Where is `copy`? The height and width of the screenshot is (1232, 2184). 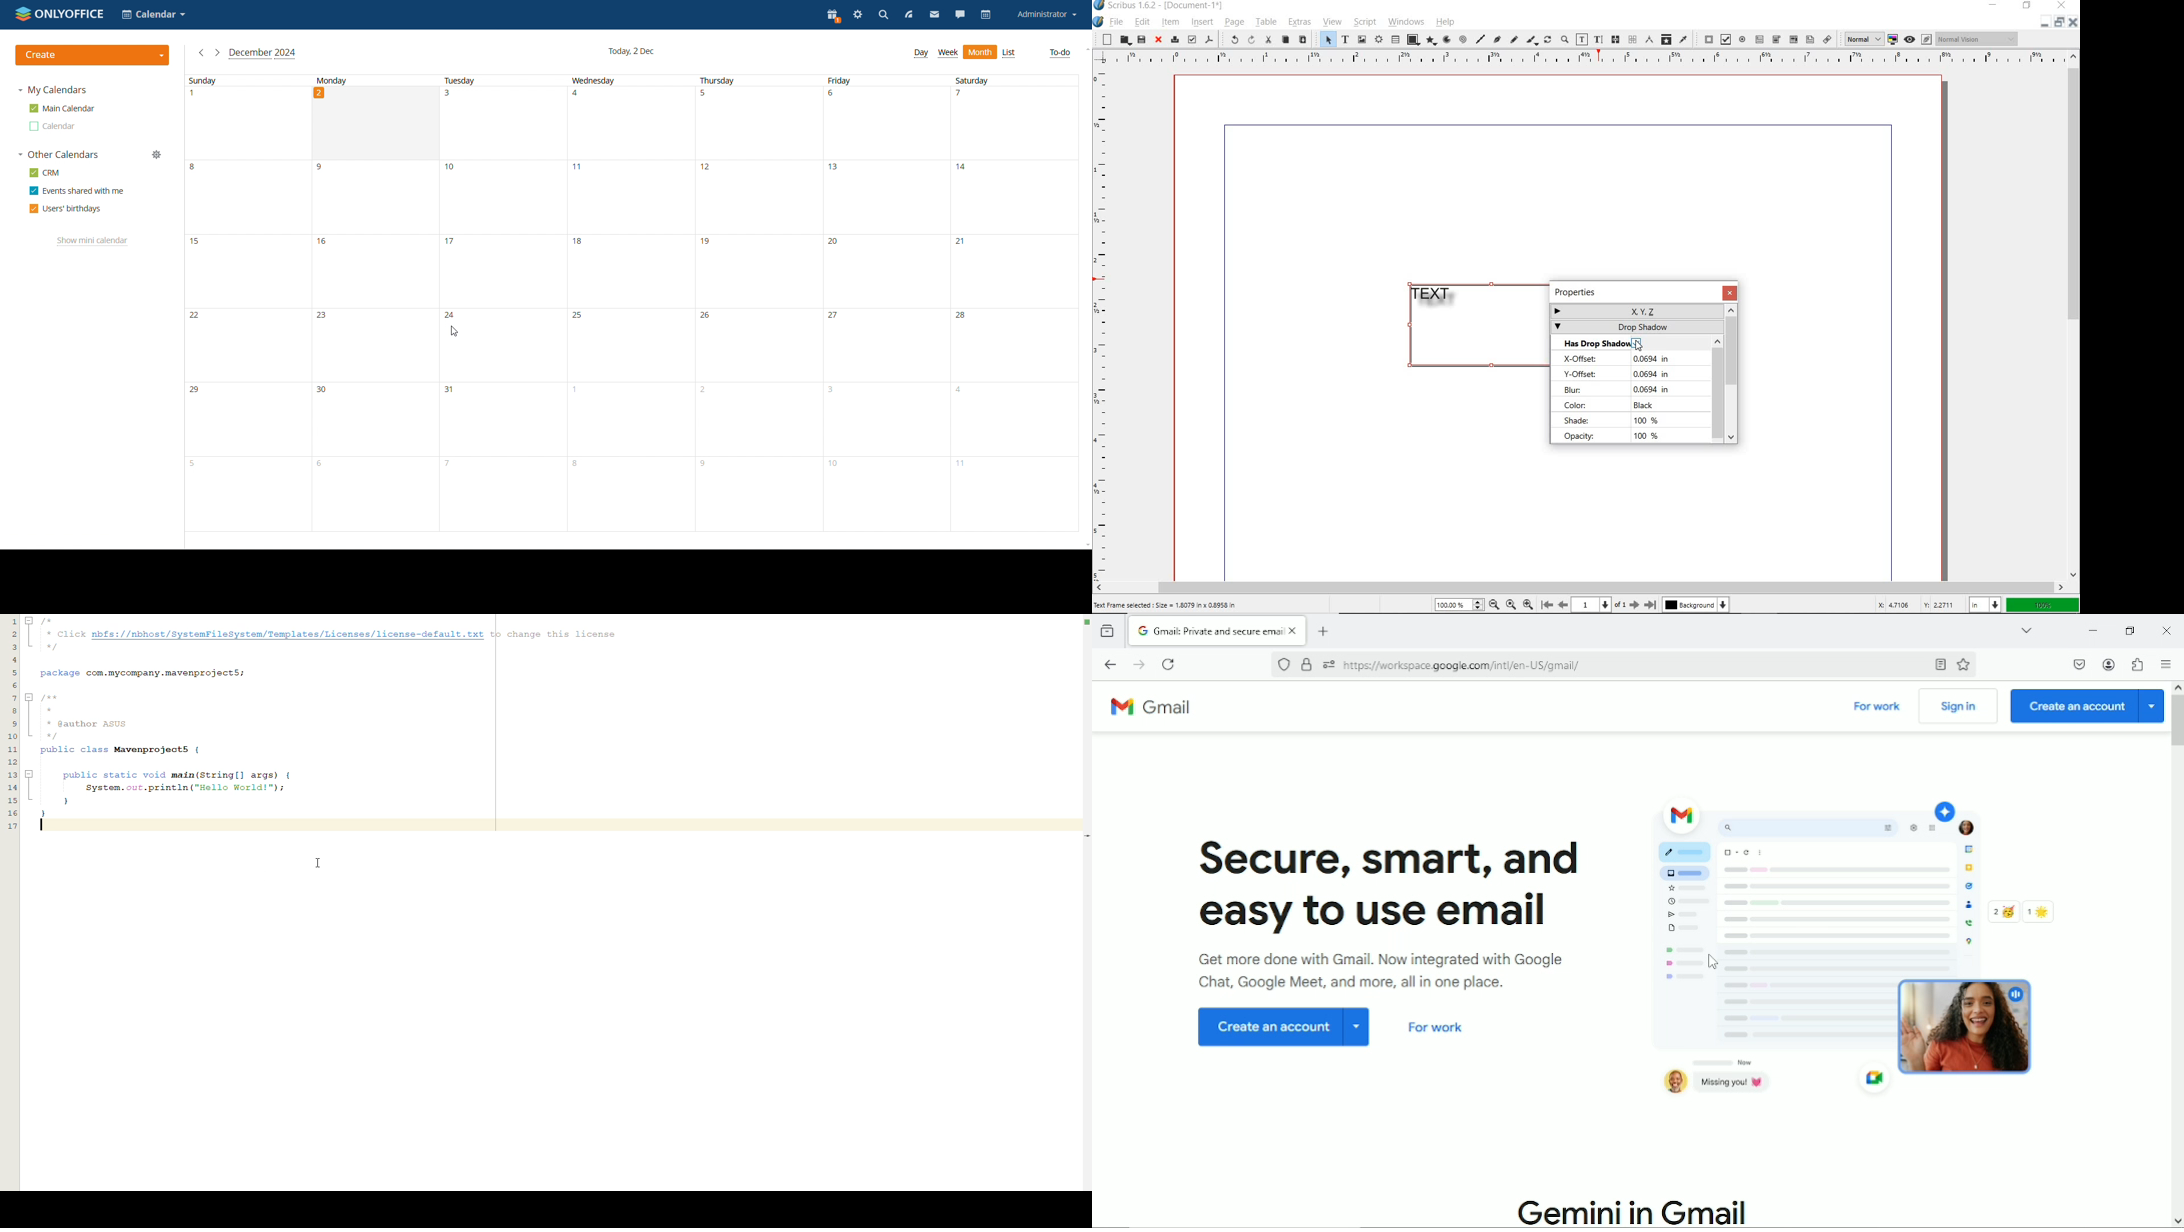
copy is located at coordinates (1285, 41).